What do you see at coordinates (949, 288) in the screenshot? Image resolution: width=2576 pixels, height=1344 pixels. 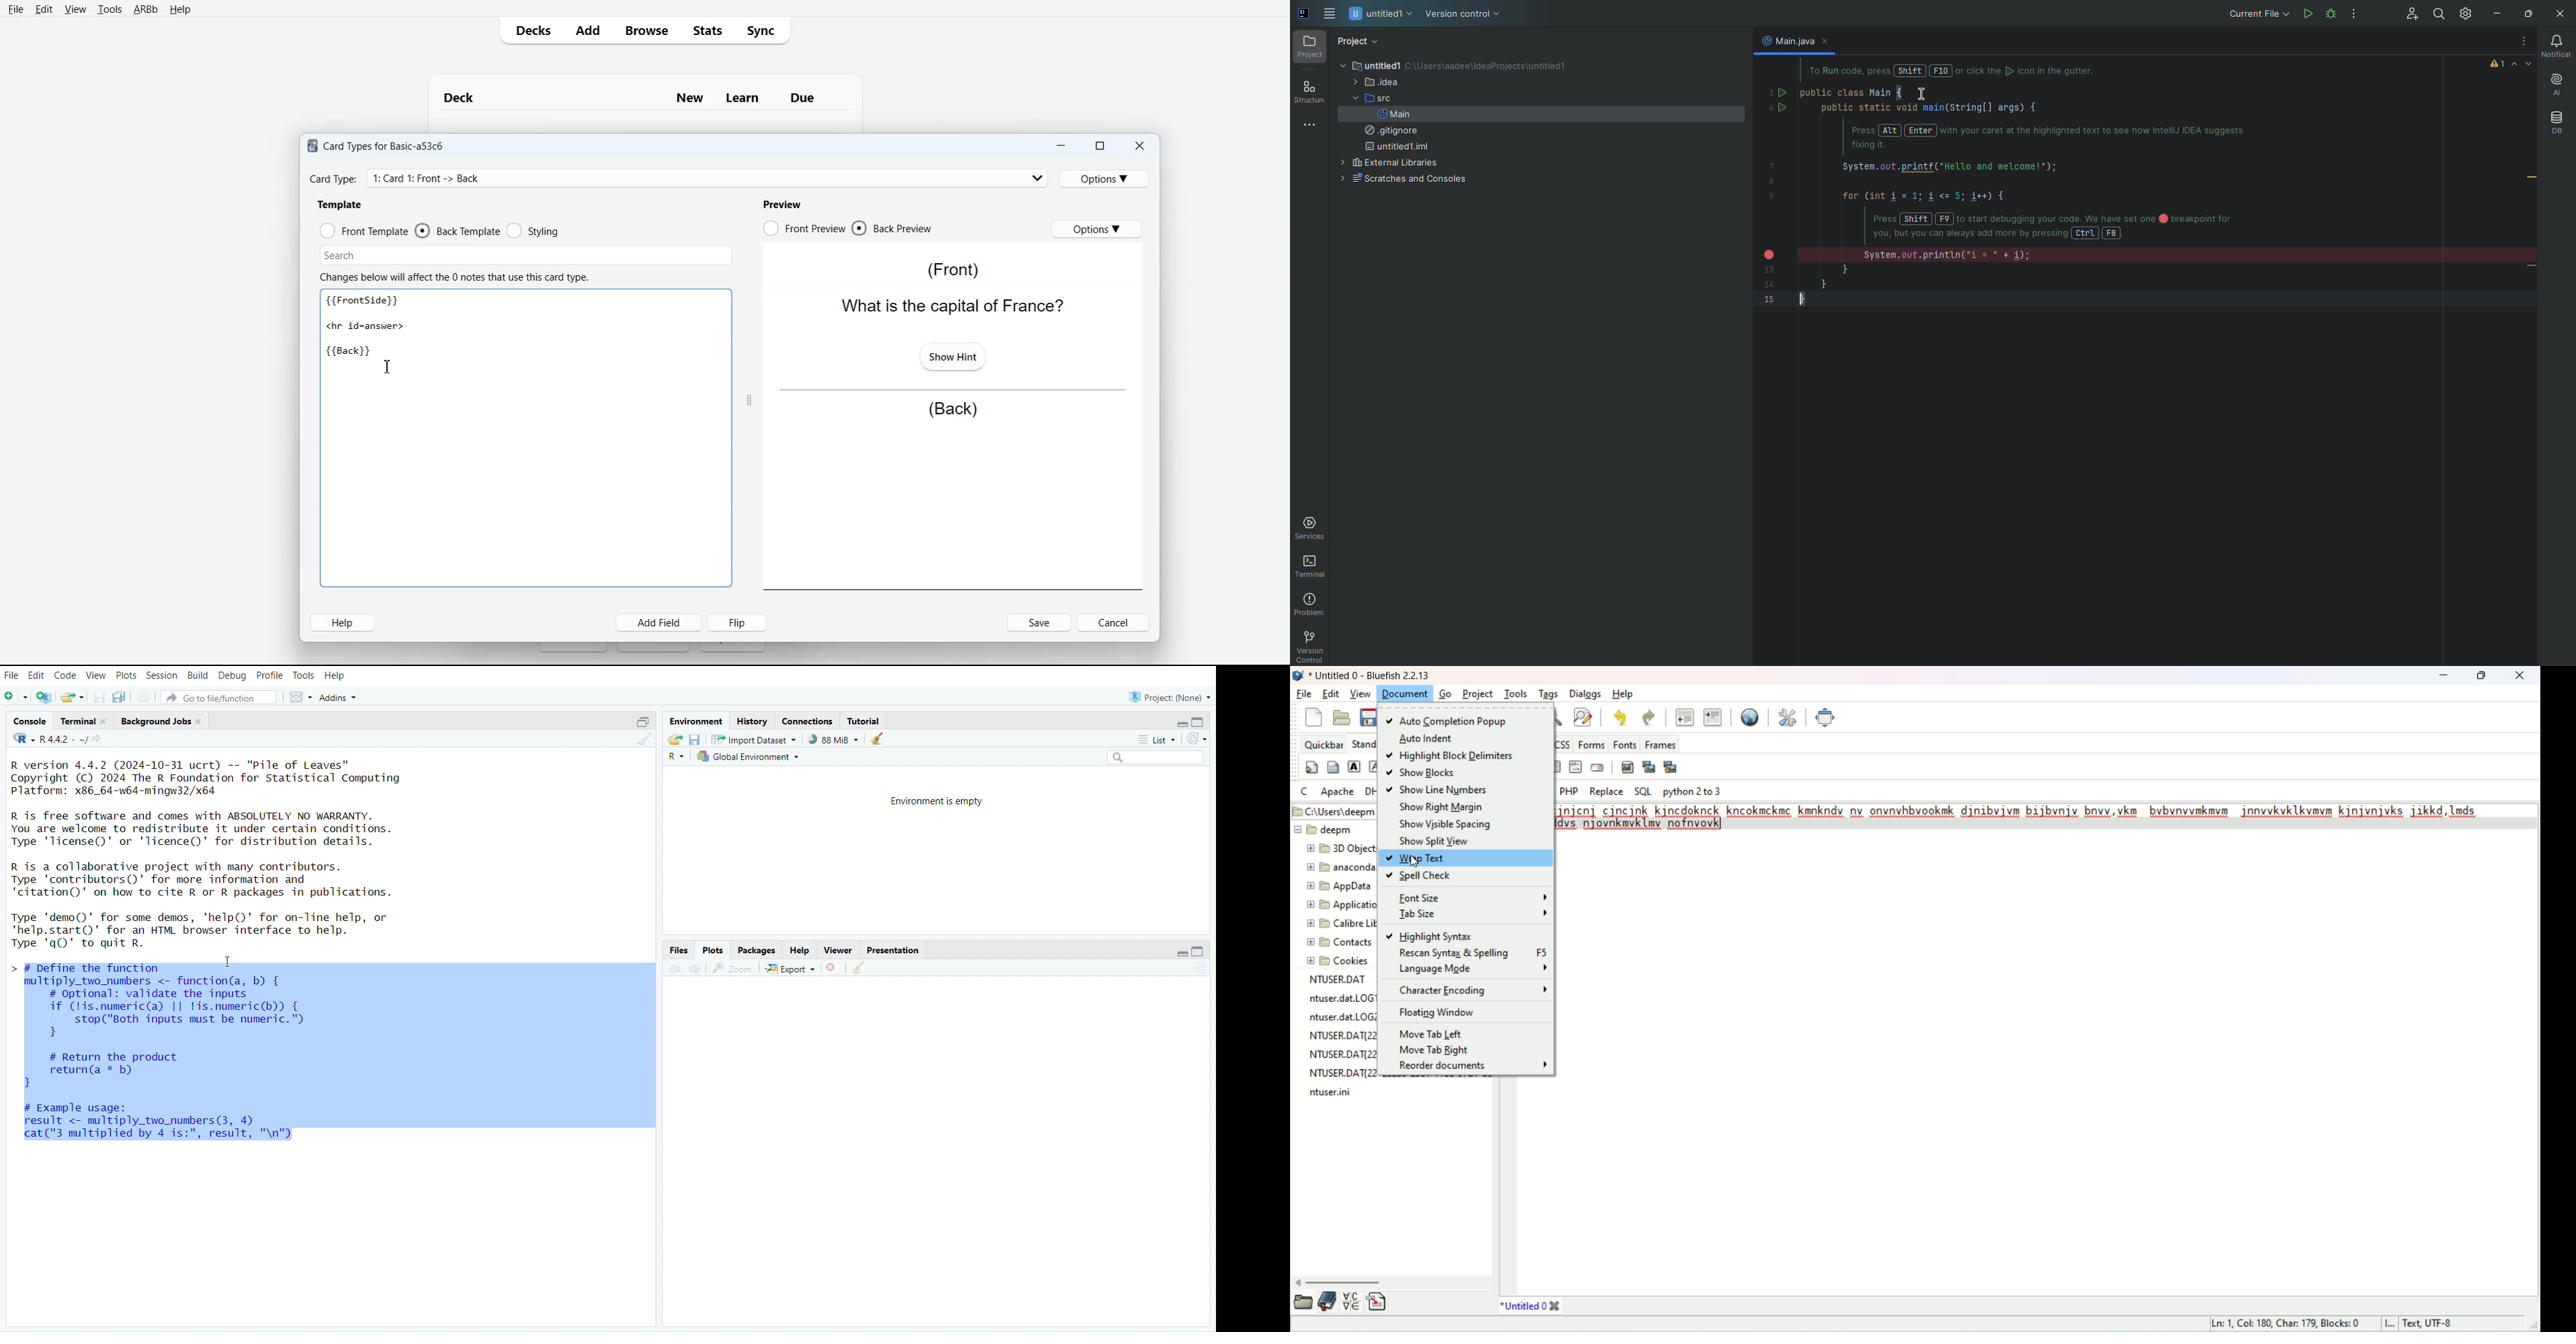 I see `(Front)
What is the capital of France?` at bounding box center [949, 288].